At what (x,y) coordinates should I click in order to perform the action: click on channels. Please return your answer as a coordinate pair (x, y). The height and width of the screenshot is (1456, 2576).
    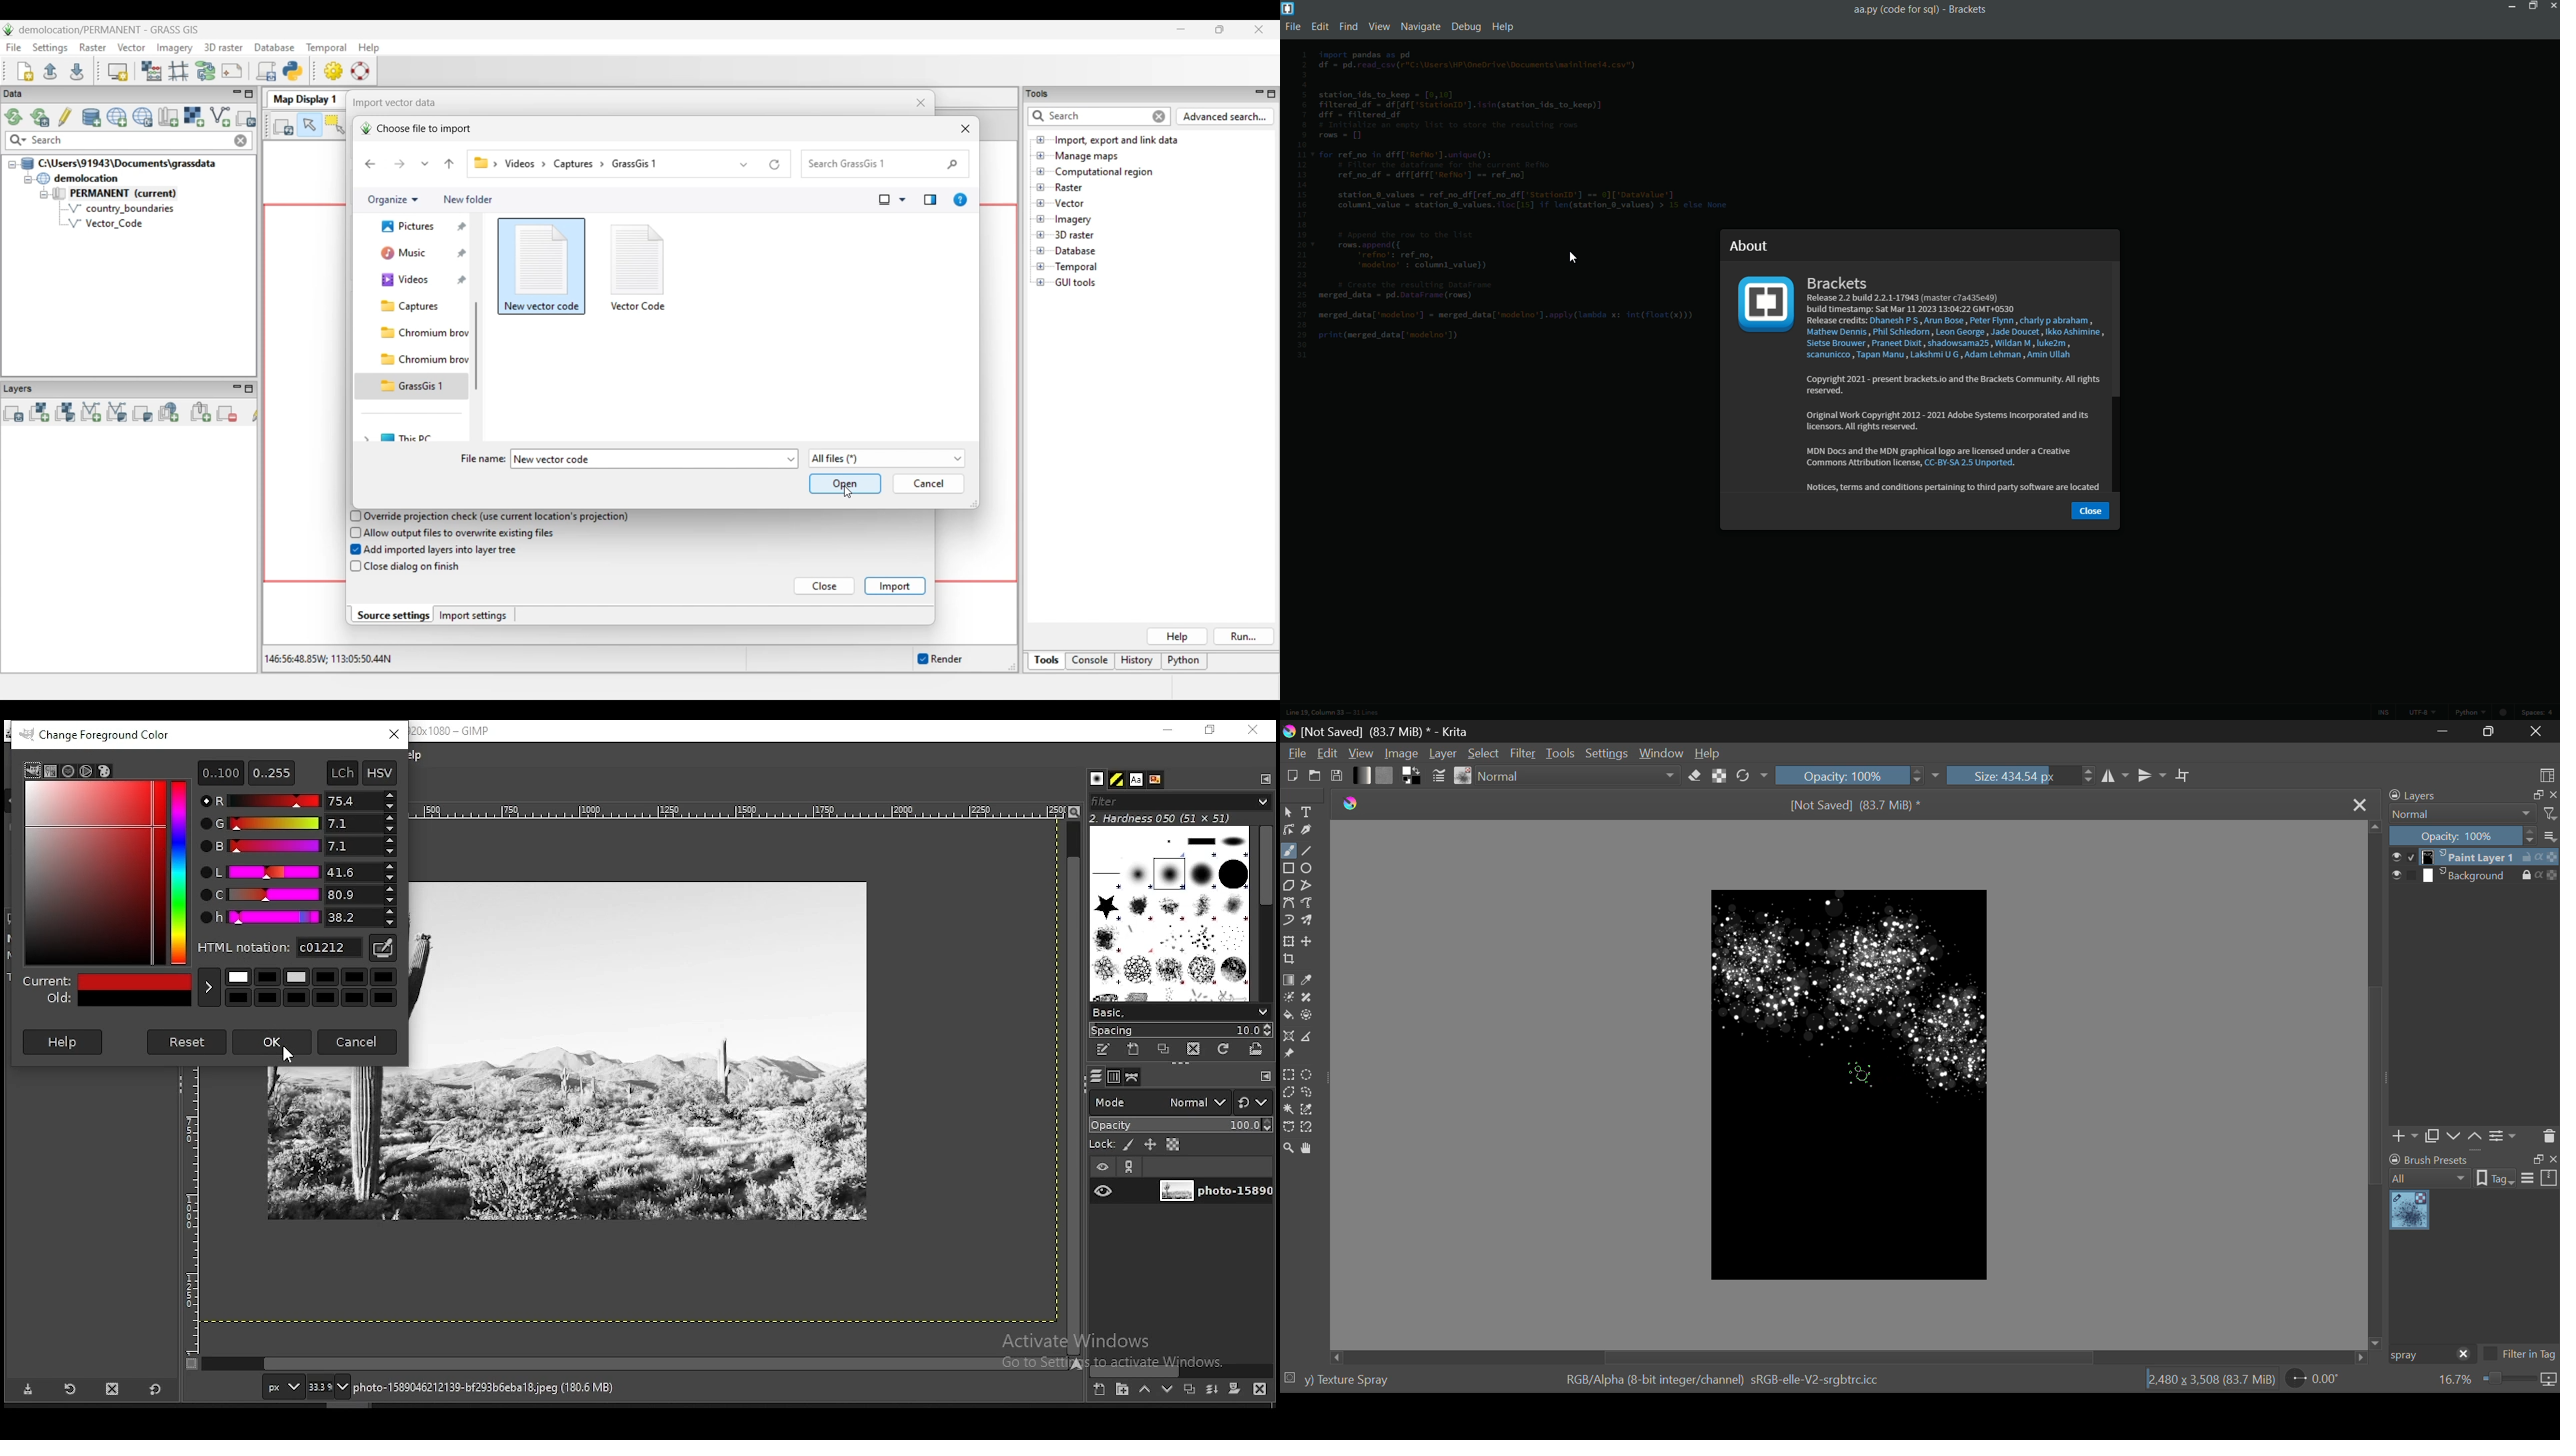
    Looking at the image, I should click on (1116, 1077).